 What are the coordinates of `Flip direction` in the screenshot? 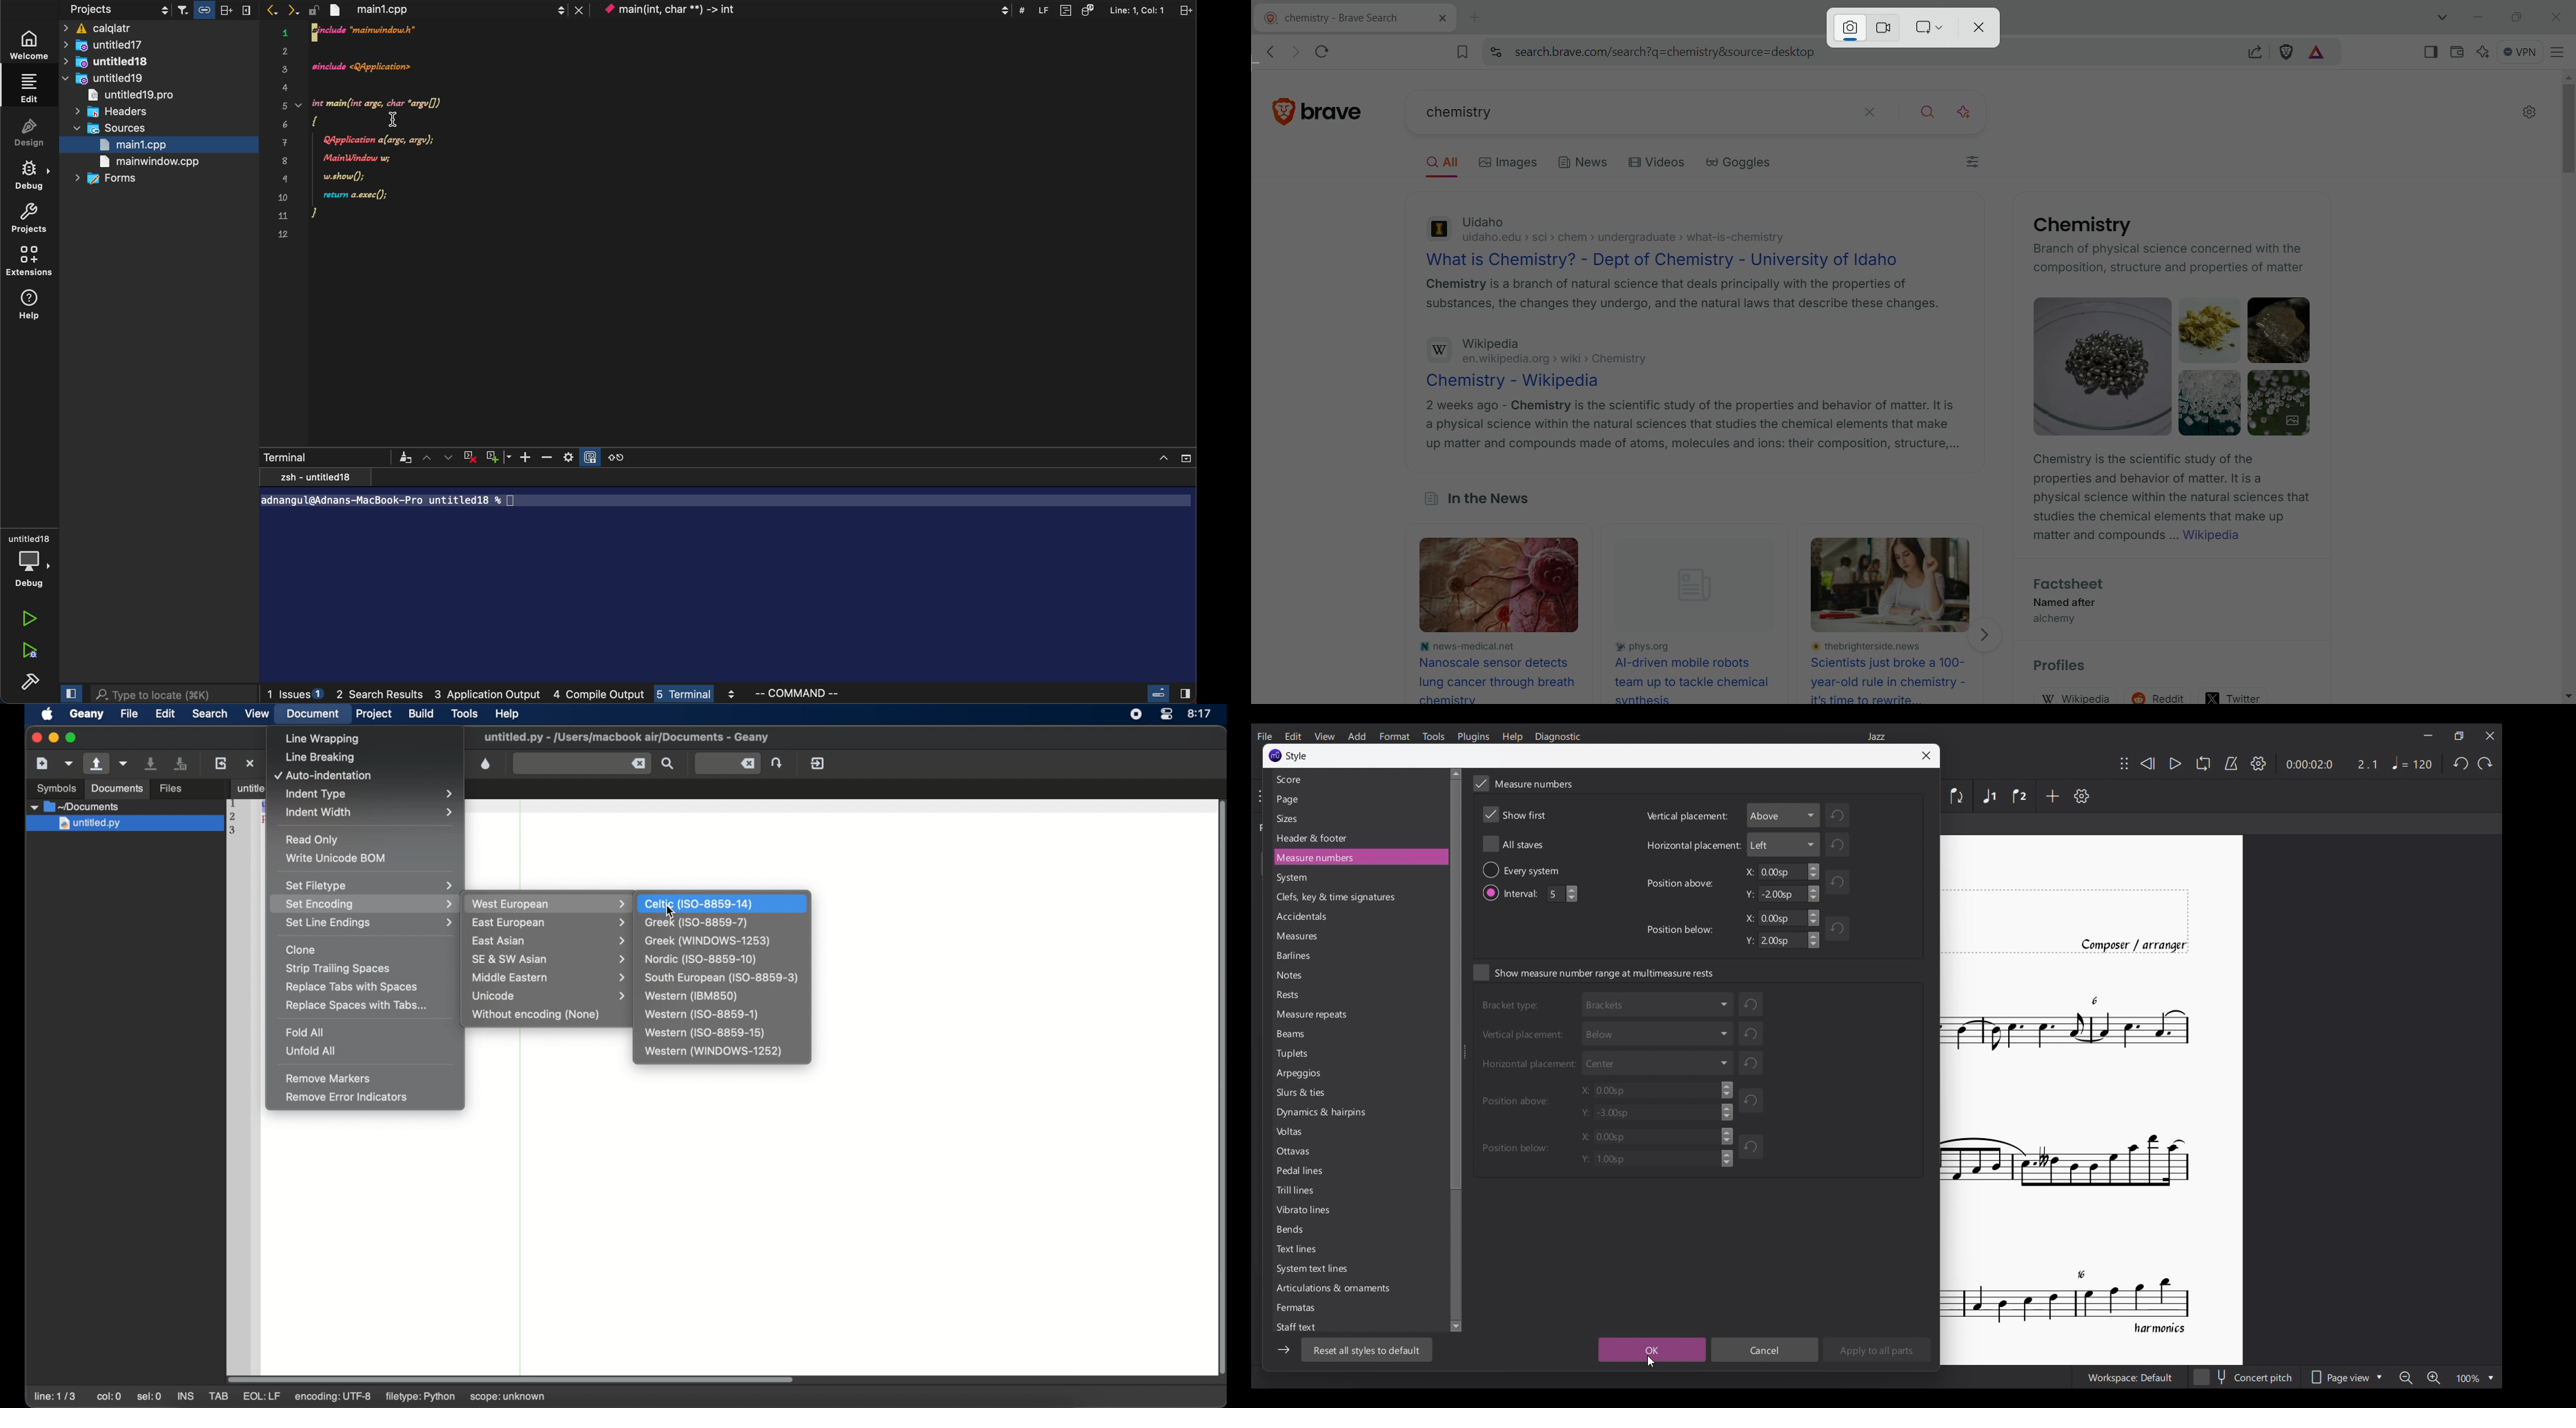 It's located at (1960, 796).